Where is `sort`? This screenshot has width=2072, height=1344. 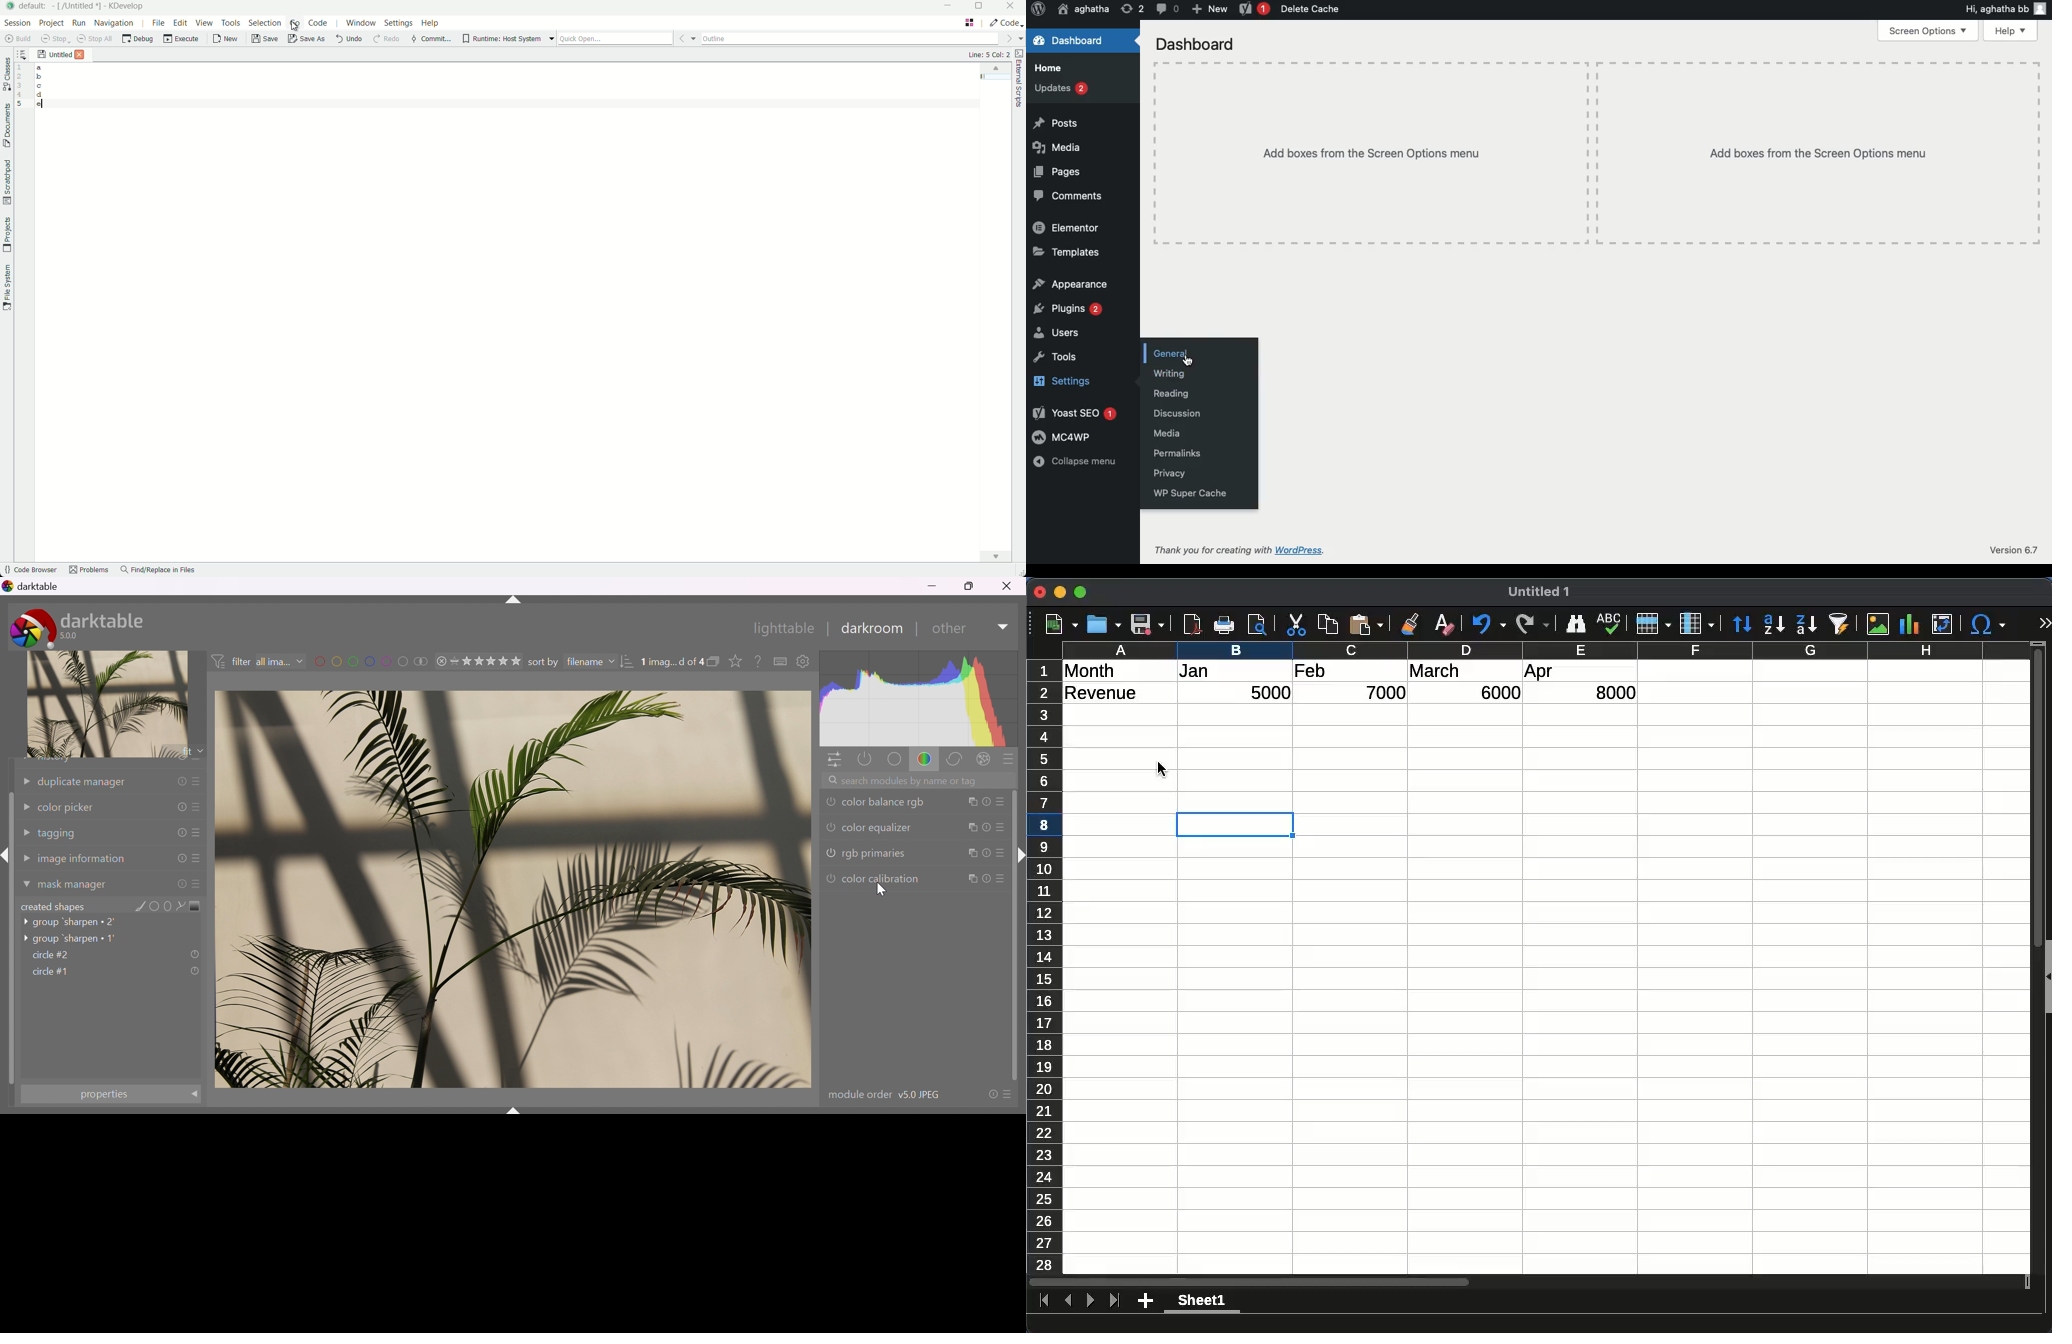 sort is located at coordinates (1741, 625).